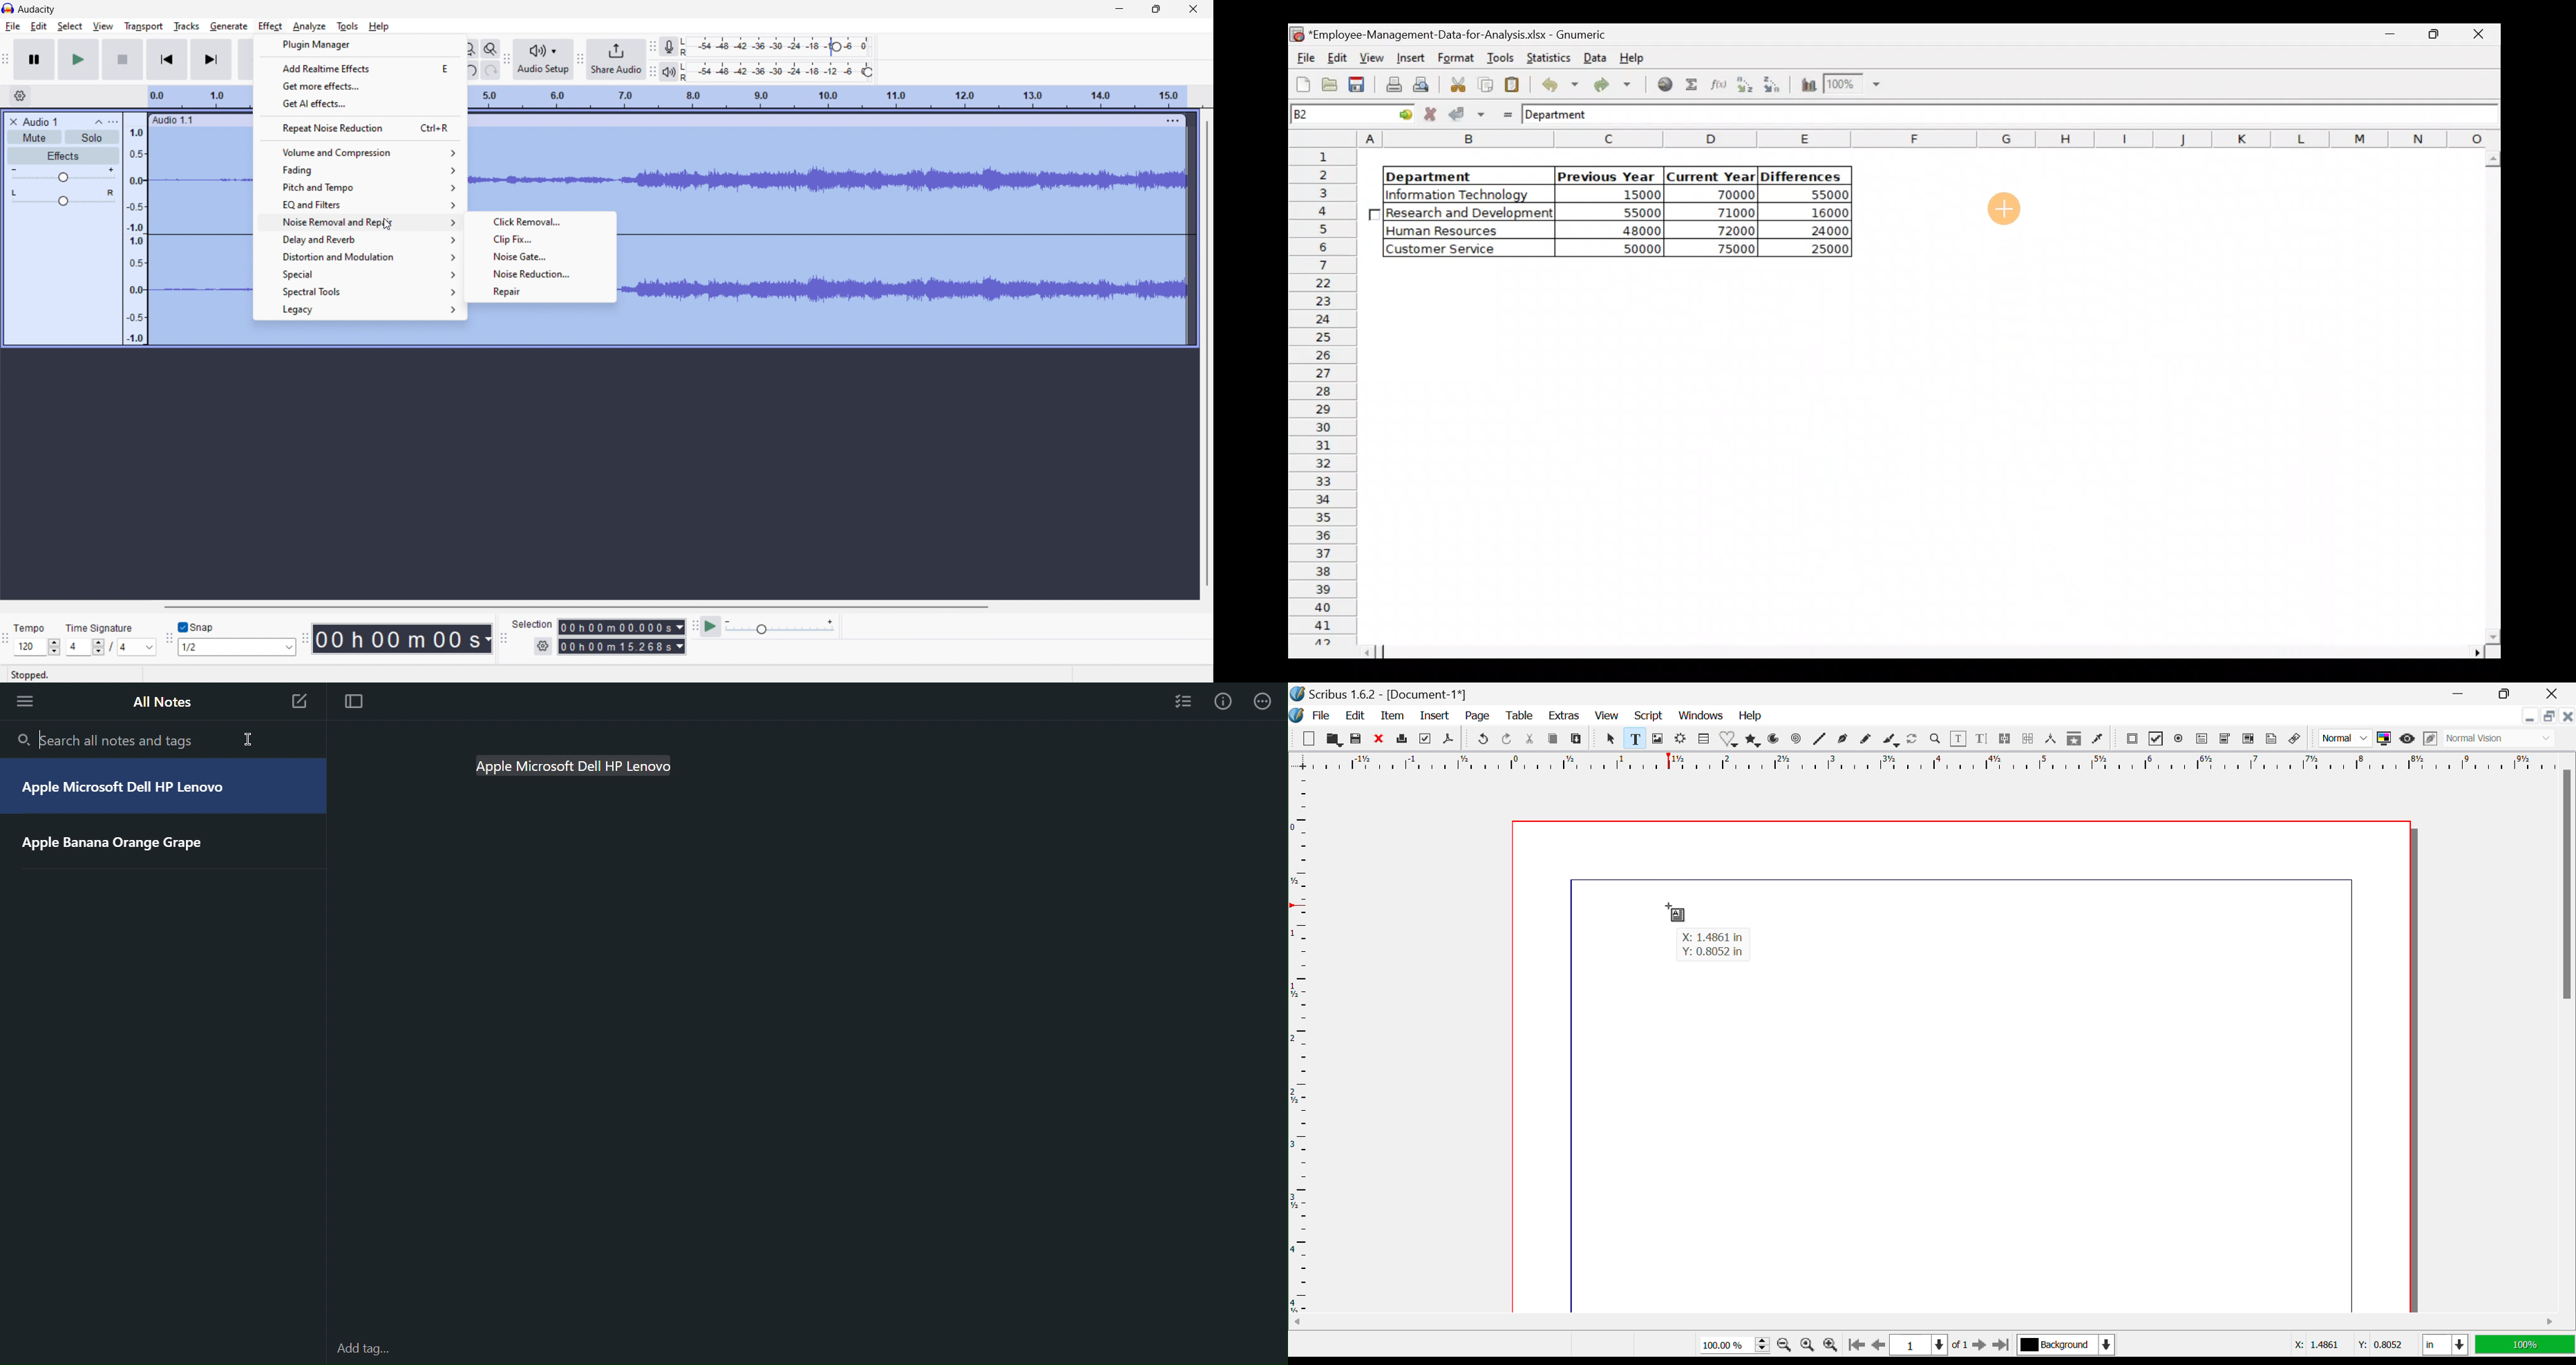 This screenshot has height=1372, width=2576. Describe the element at coordinates (1339, 56) in the screenshot. I see `Edit` at that location.